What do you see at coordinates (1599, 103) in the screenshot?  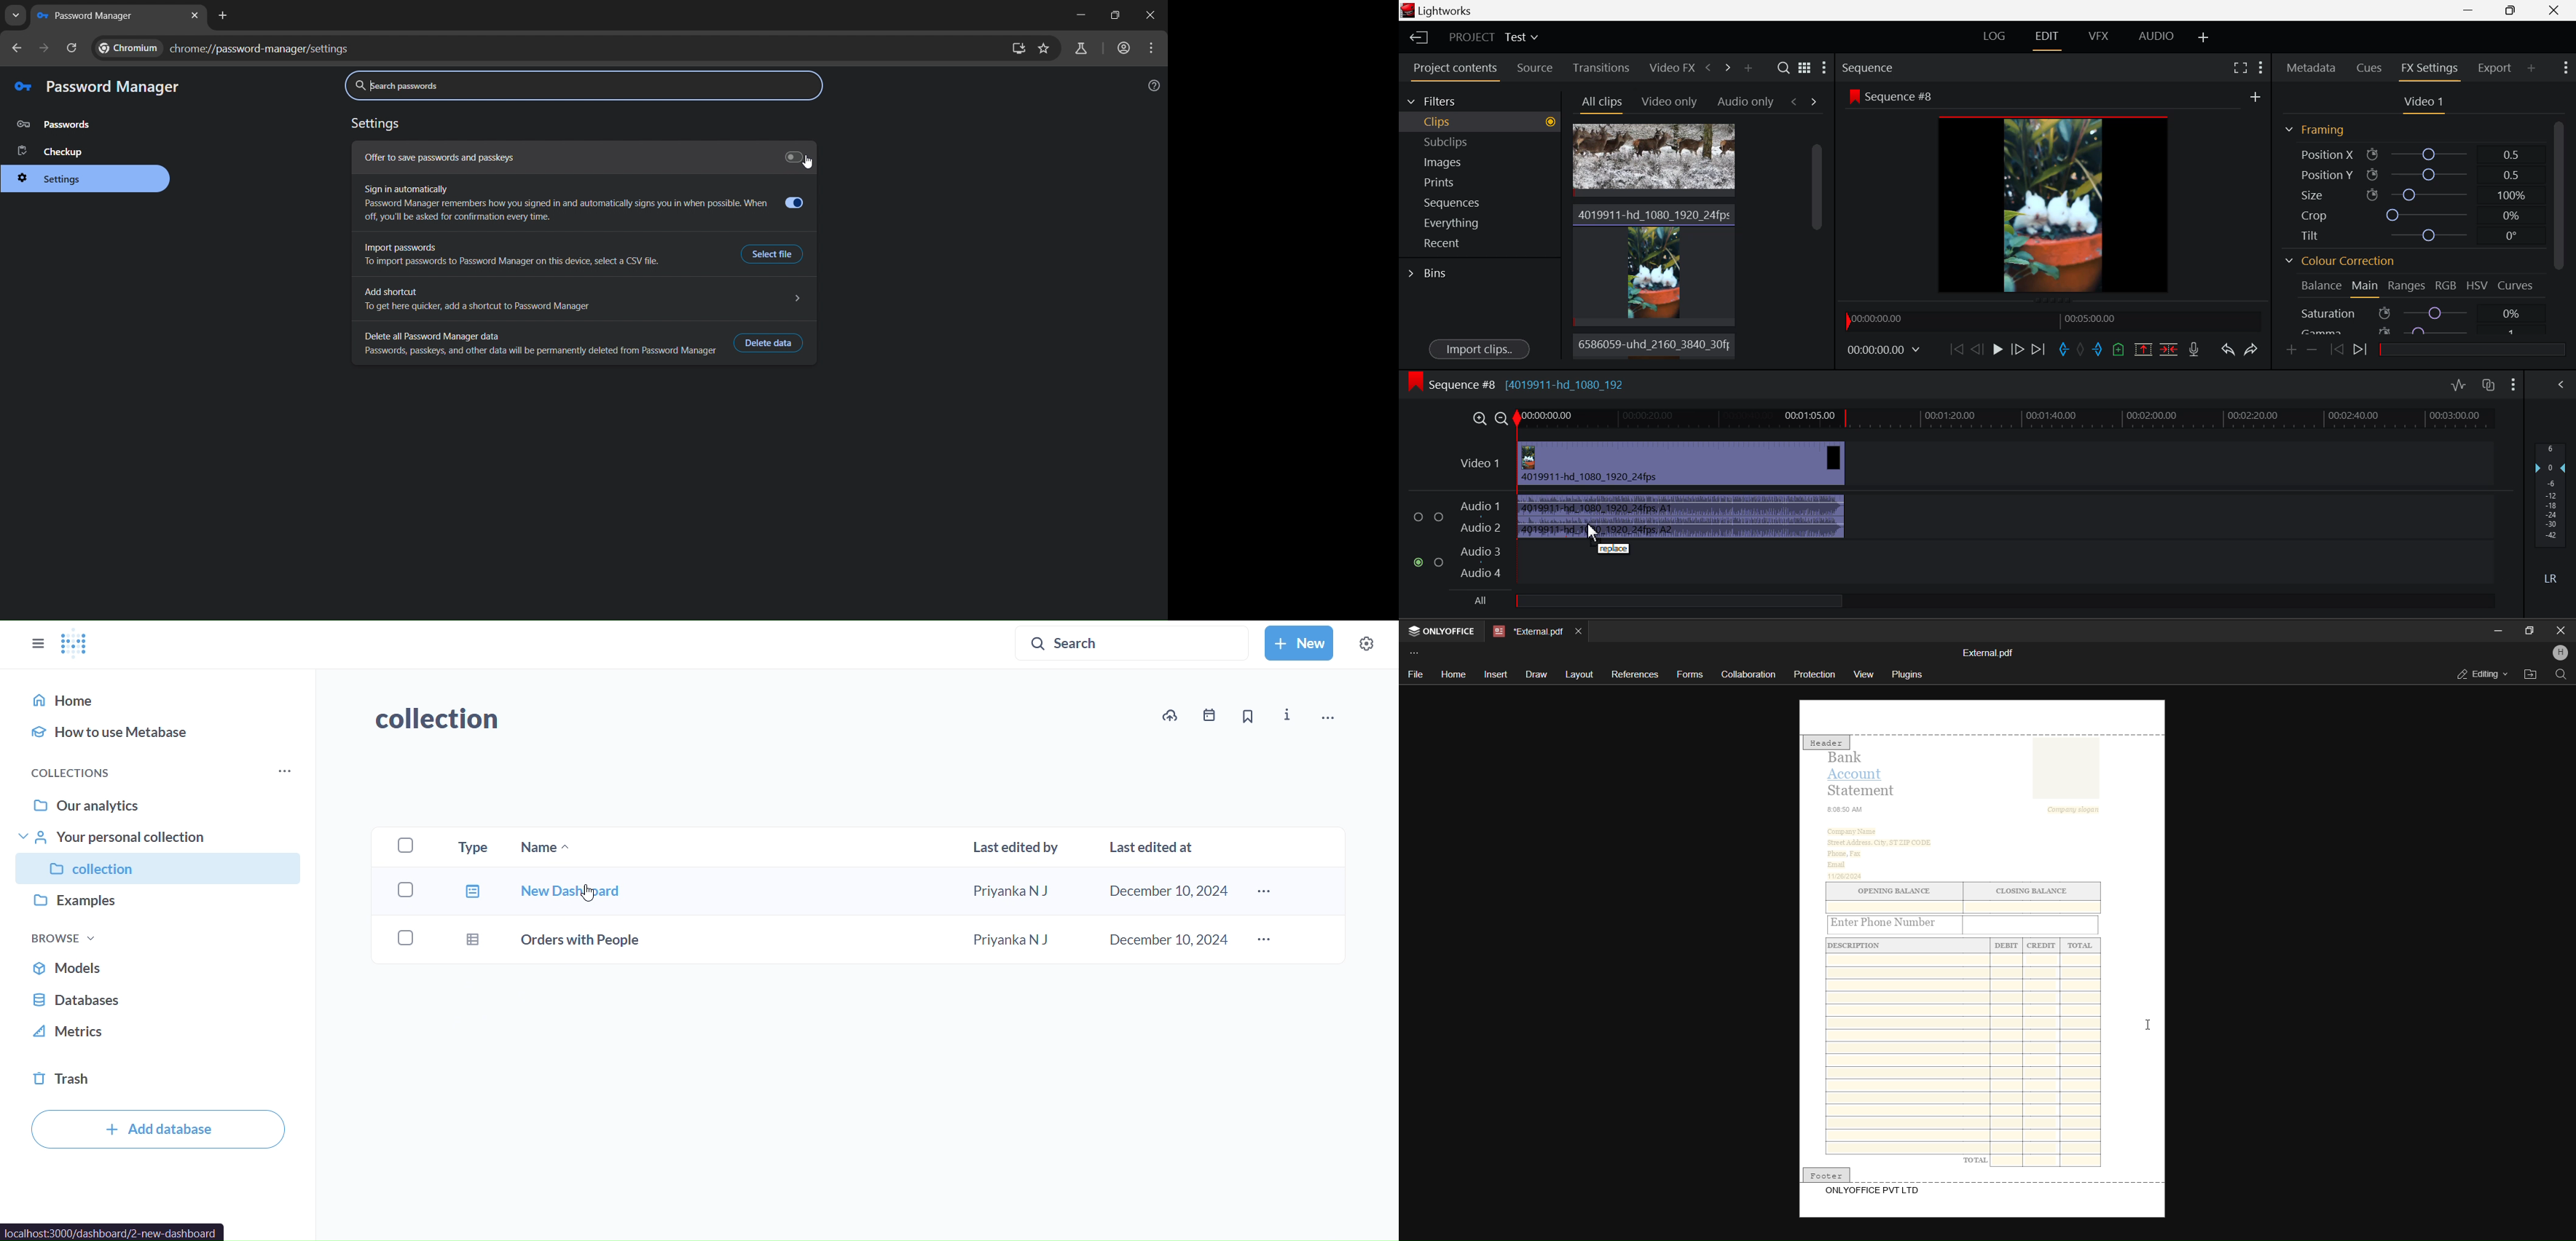 I see `All clips tab open` at bounding box center [1599, 103].